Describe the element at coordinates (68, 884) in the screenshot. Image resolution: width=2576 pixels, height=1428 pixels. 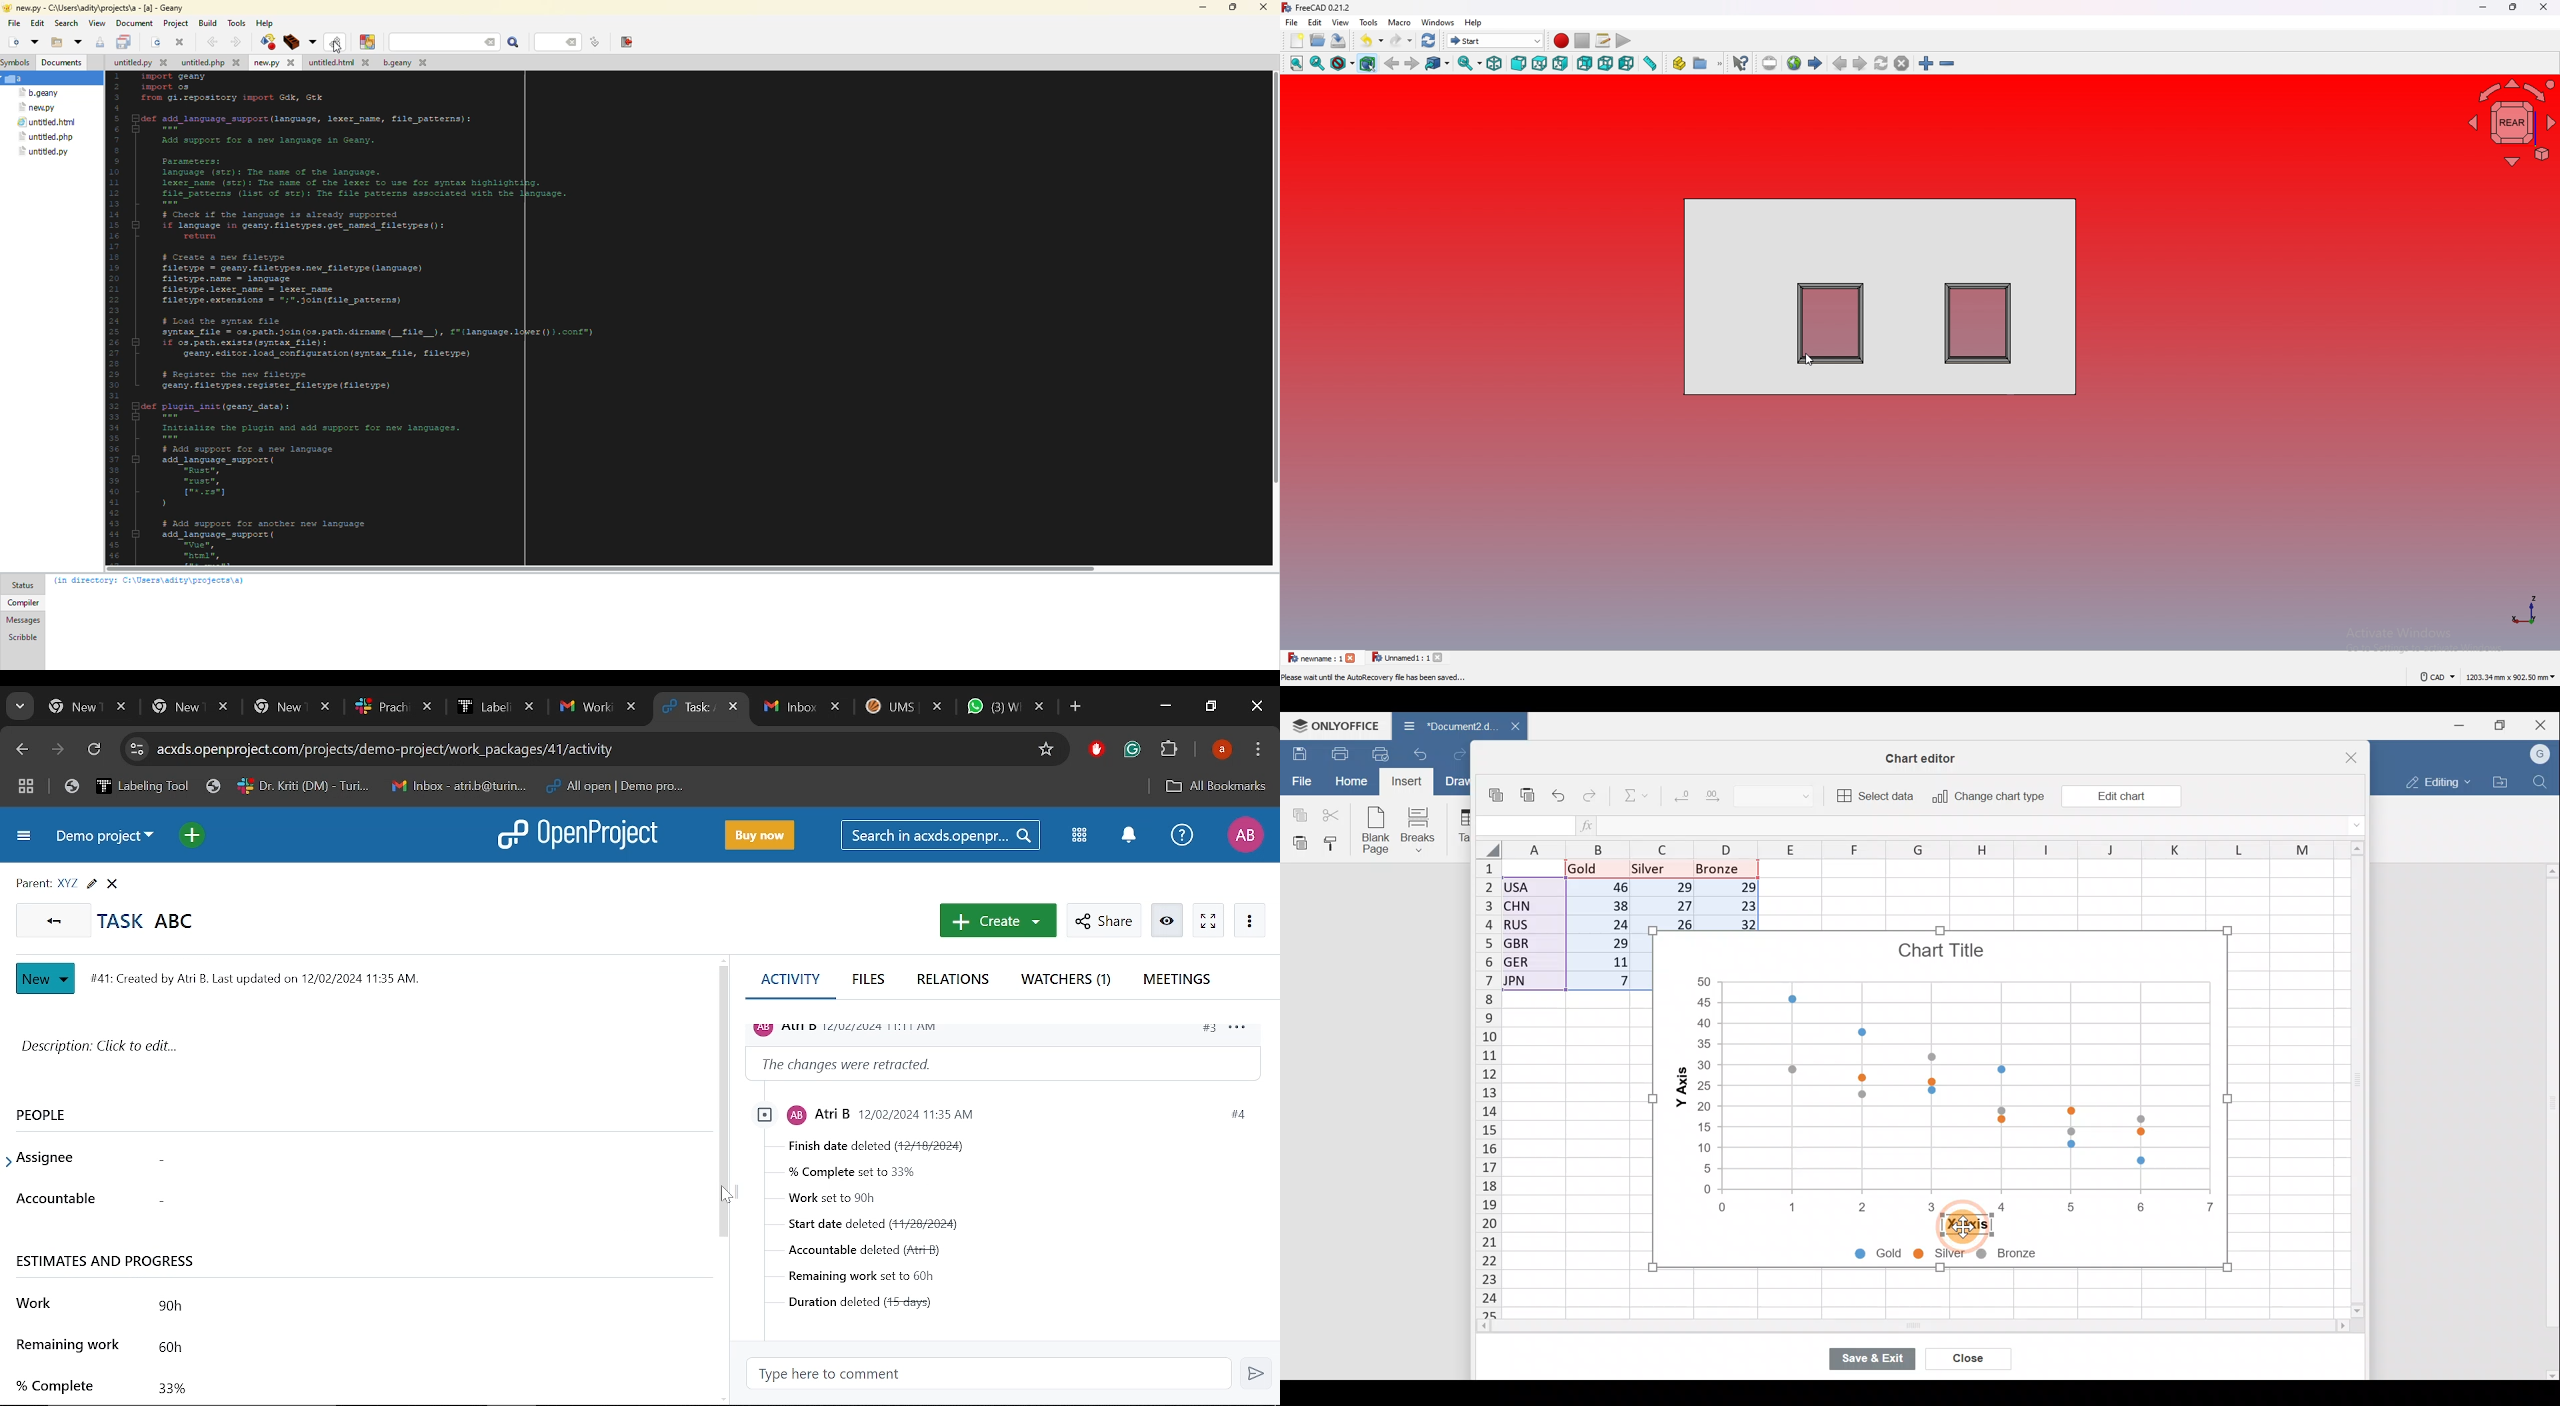
I see `Parent task` at that location.